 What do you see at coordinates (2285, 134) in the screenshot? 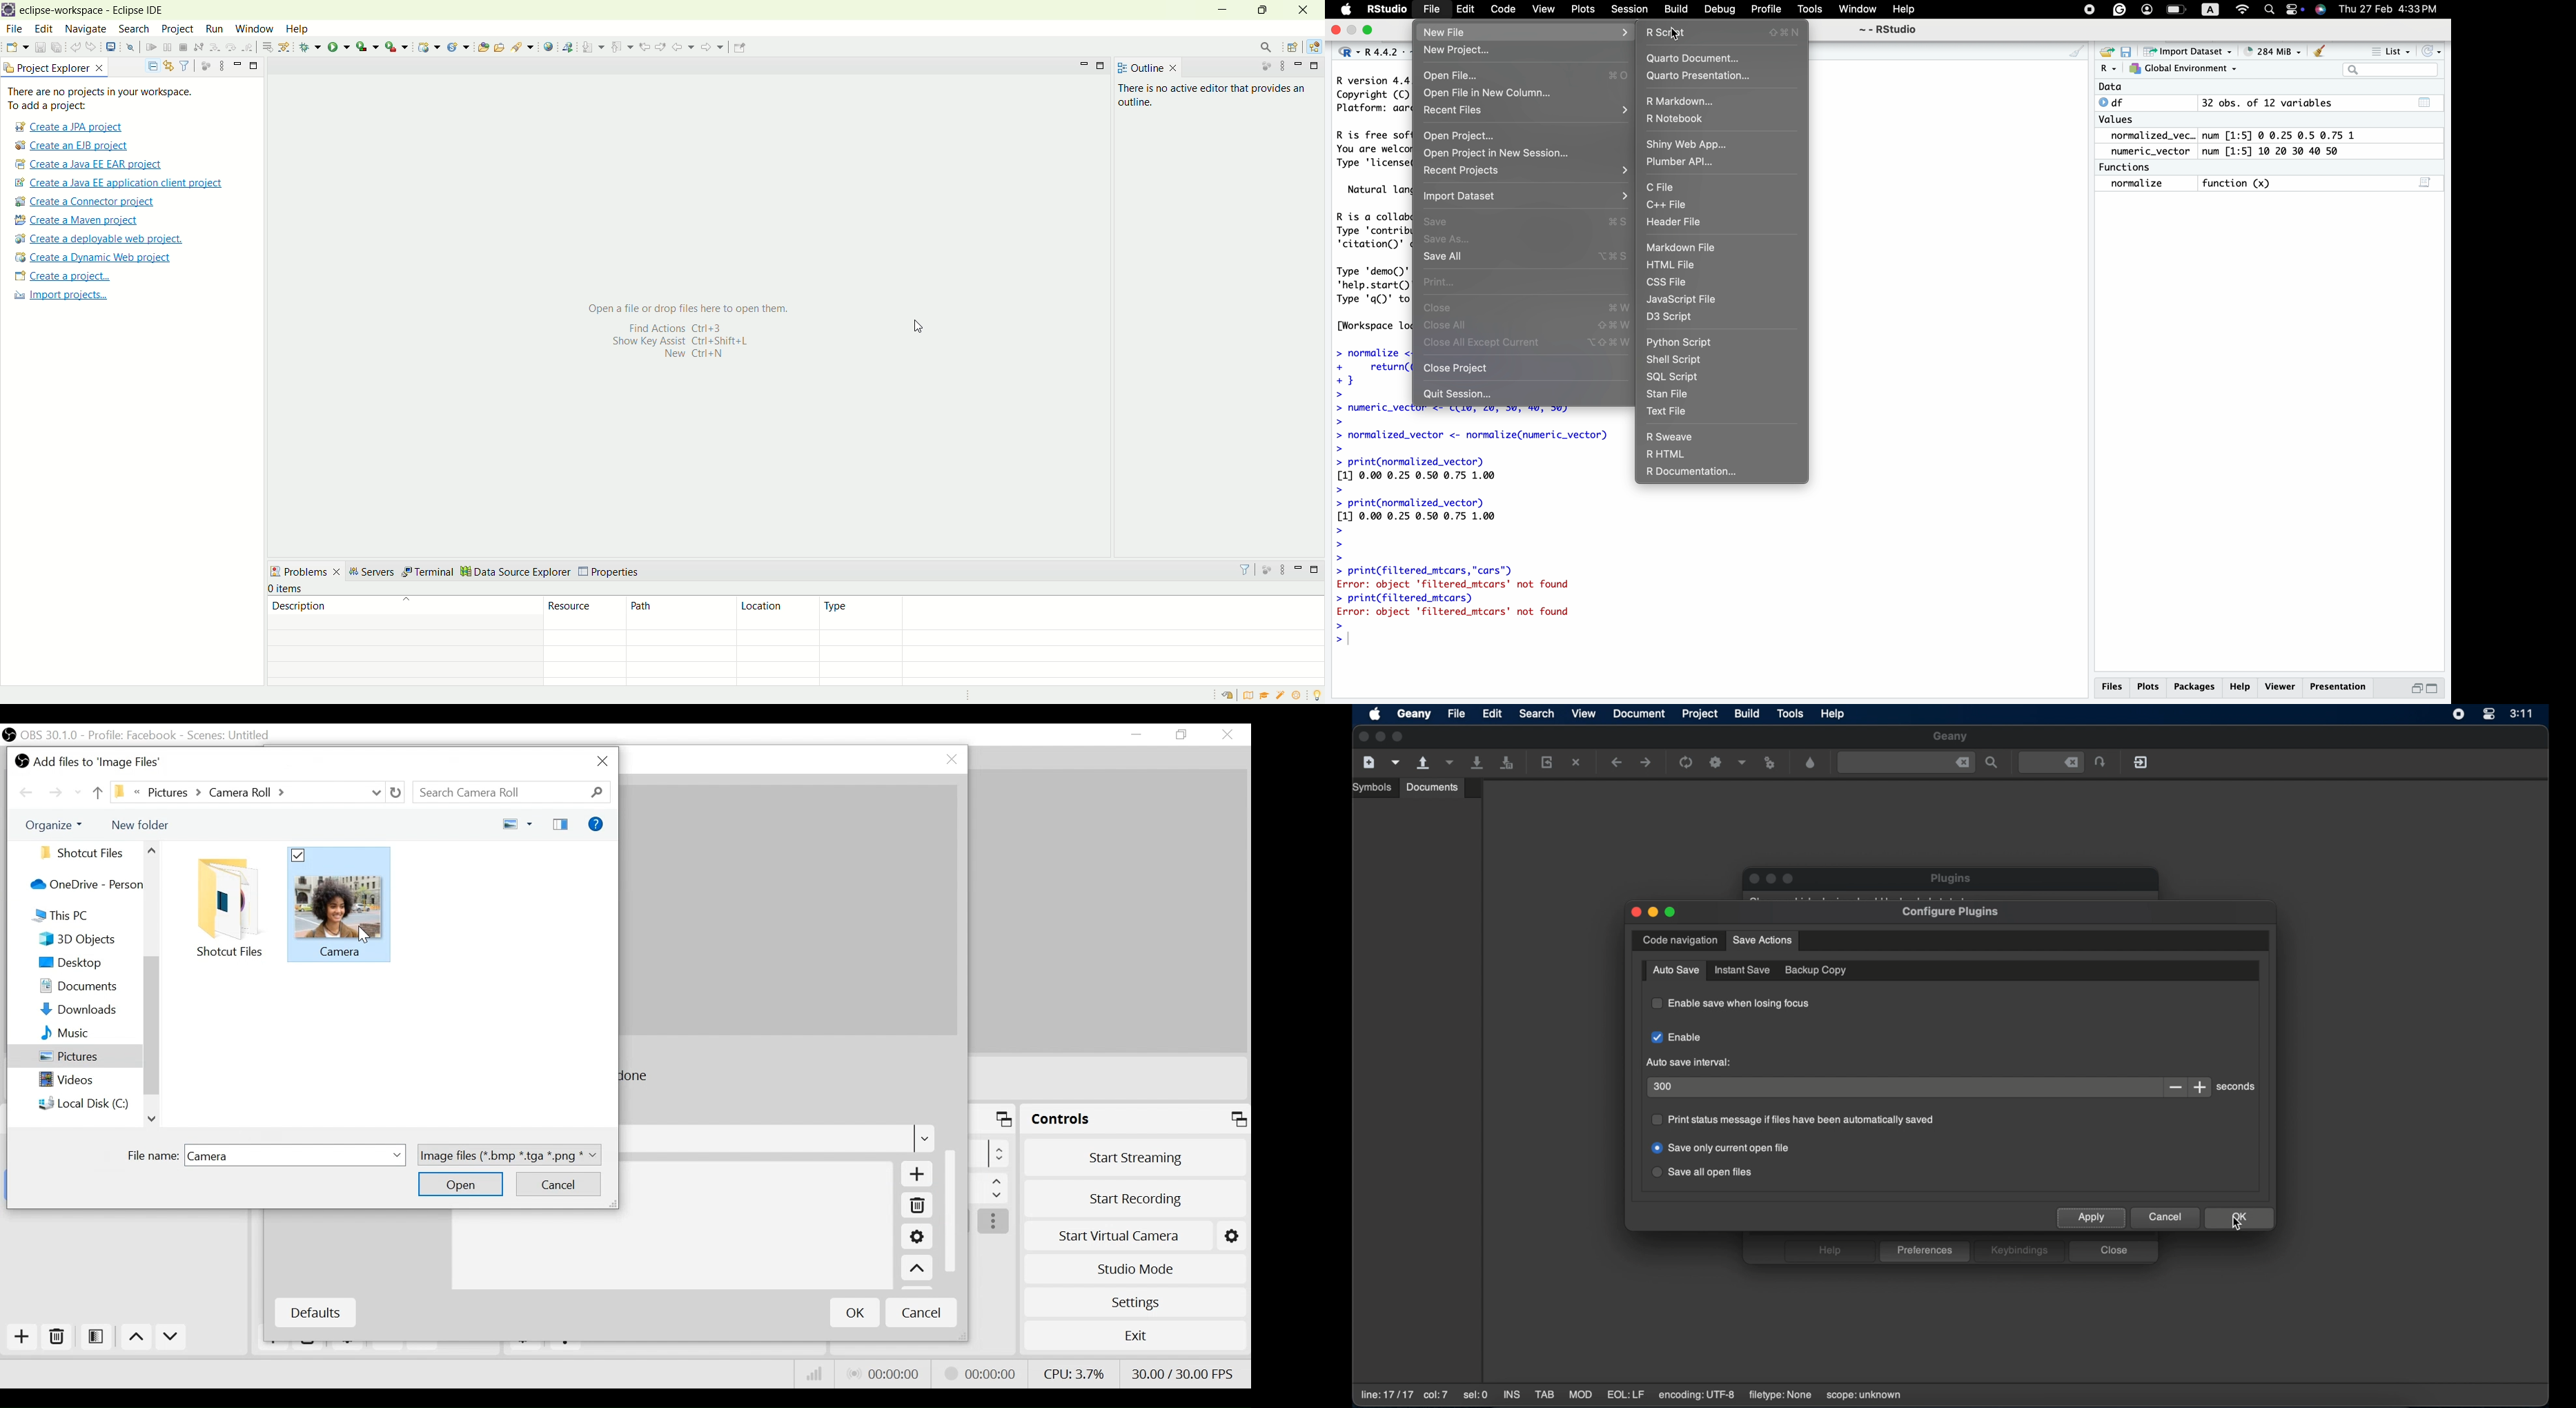
I see `num [1:5] © 0.25 0.5 0.75 1` at bounding box center [2285, 134].